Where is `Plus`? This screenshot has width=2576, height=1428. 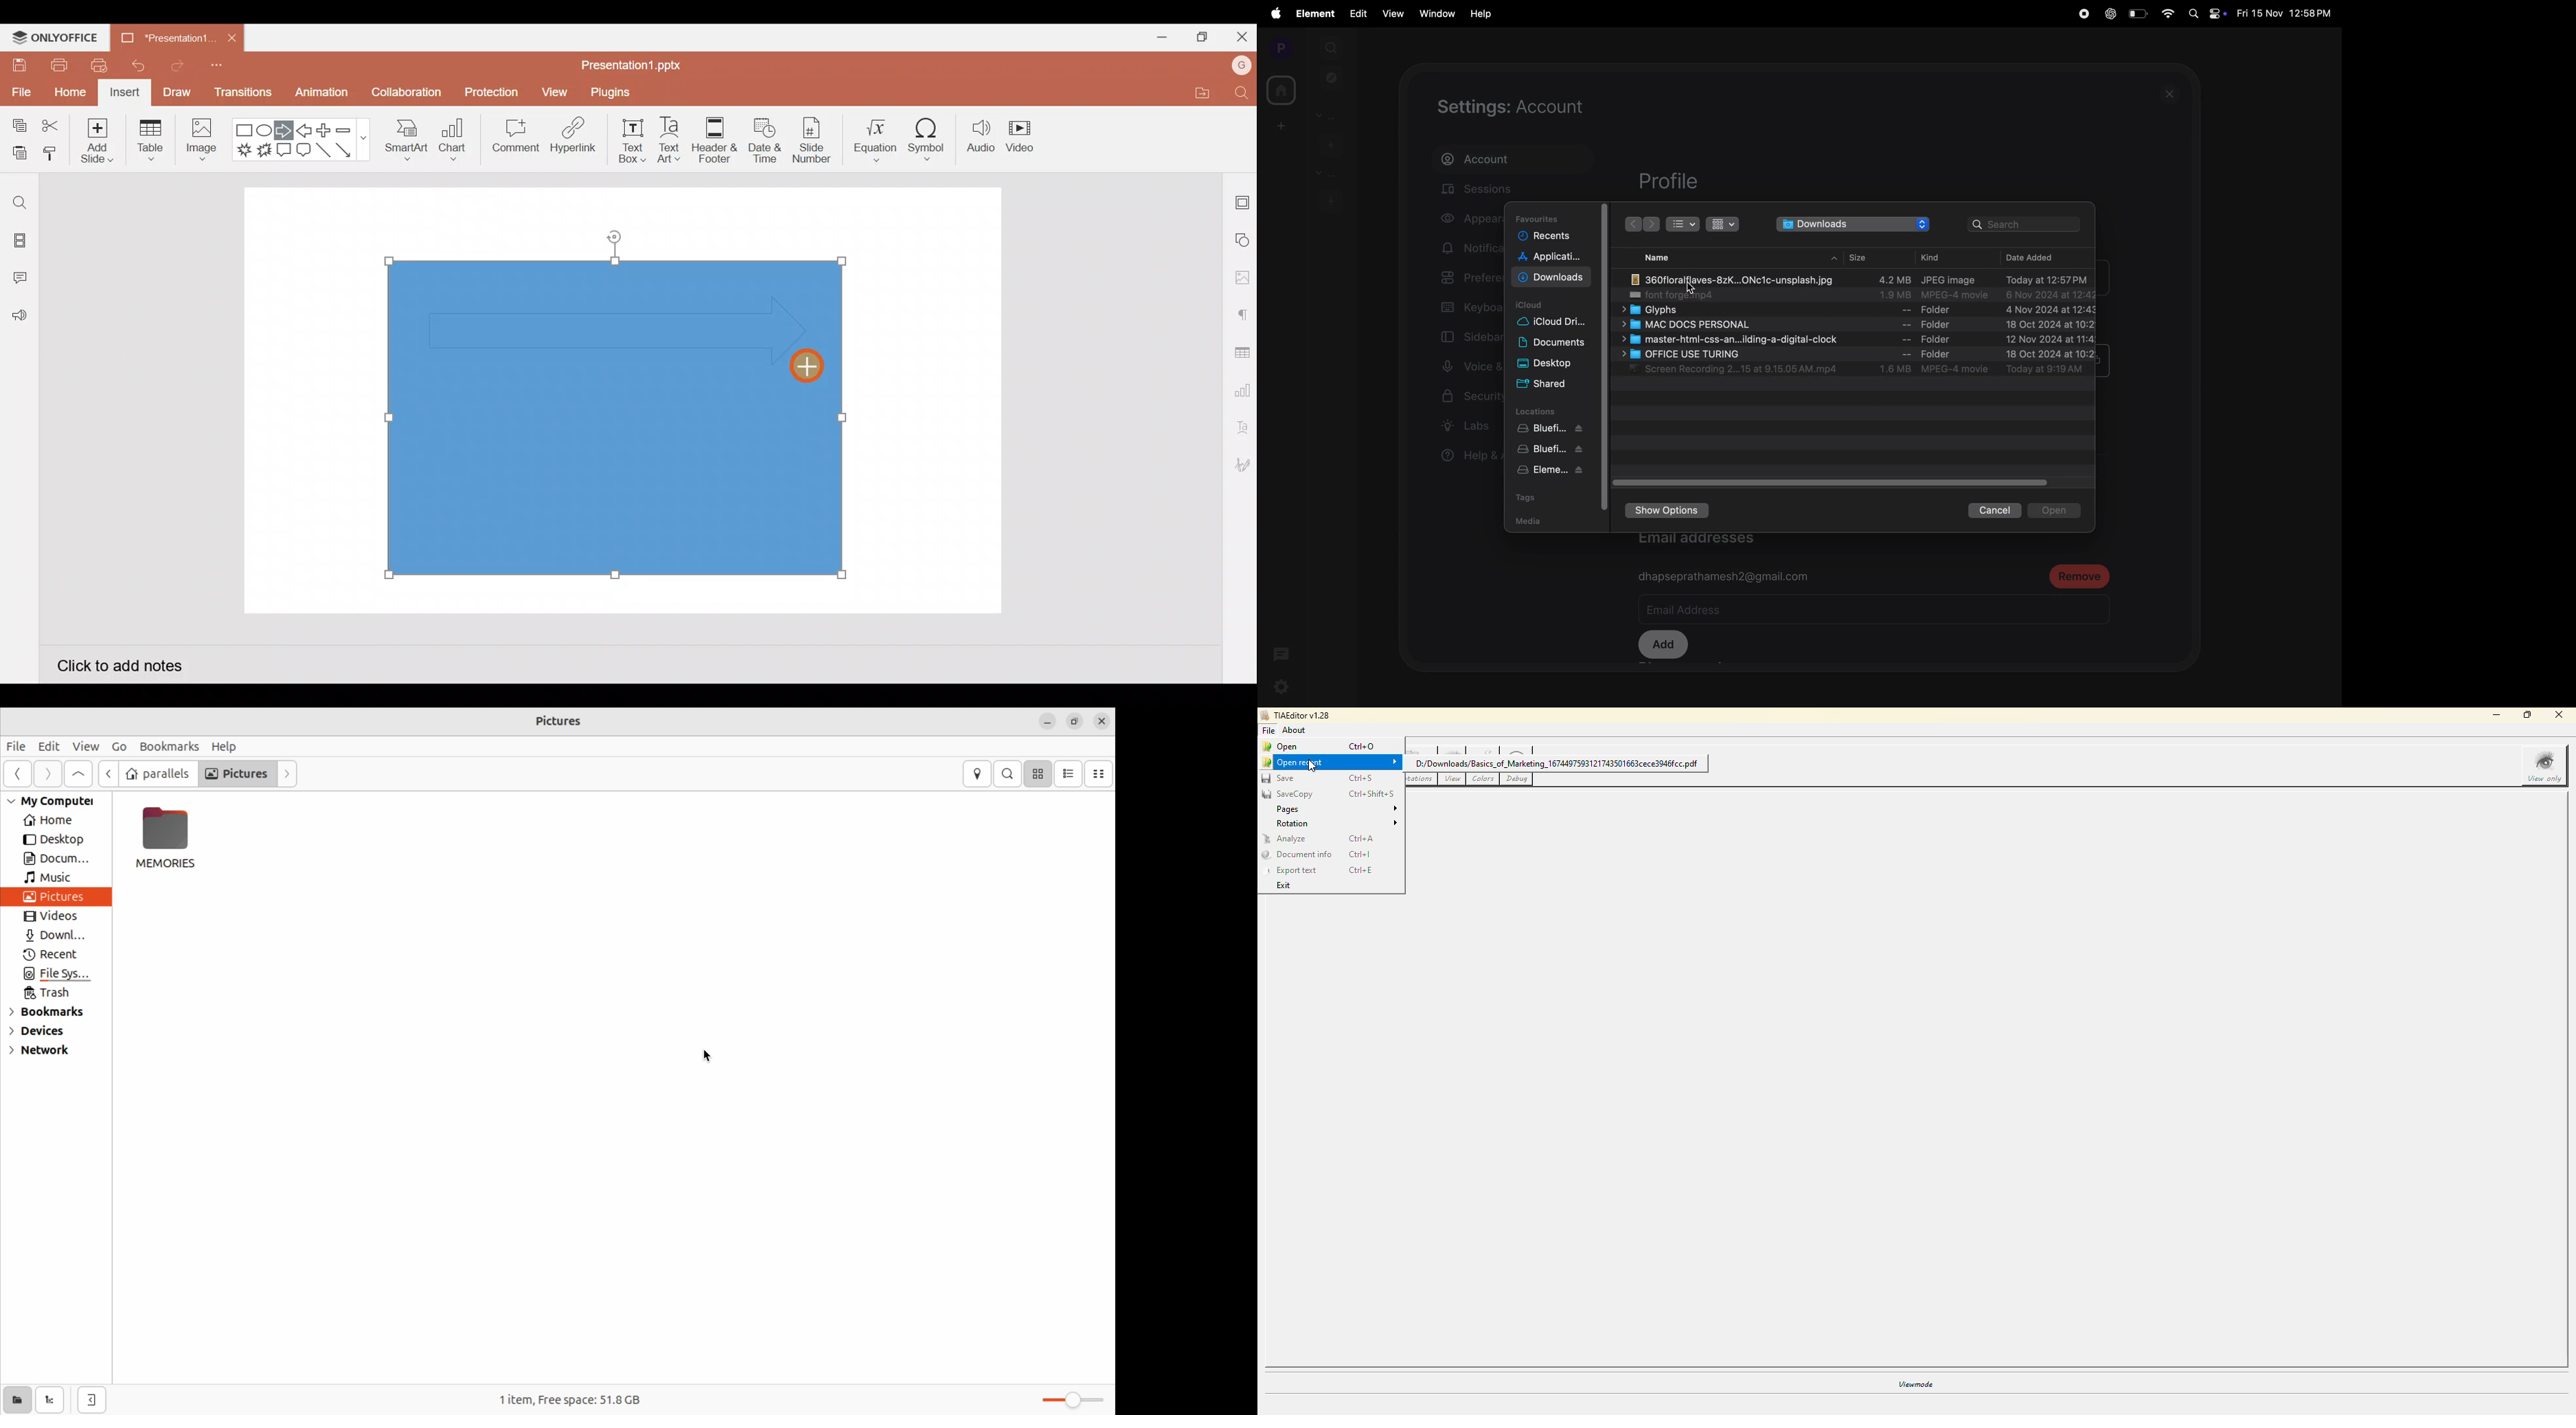 Plus is located at coordinates (327, 130).